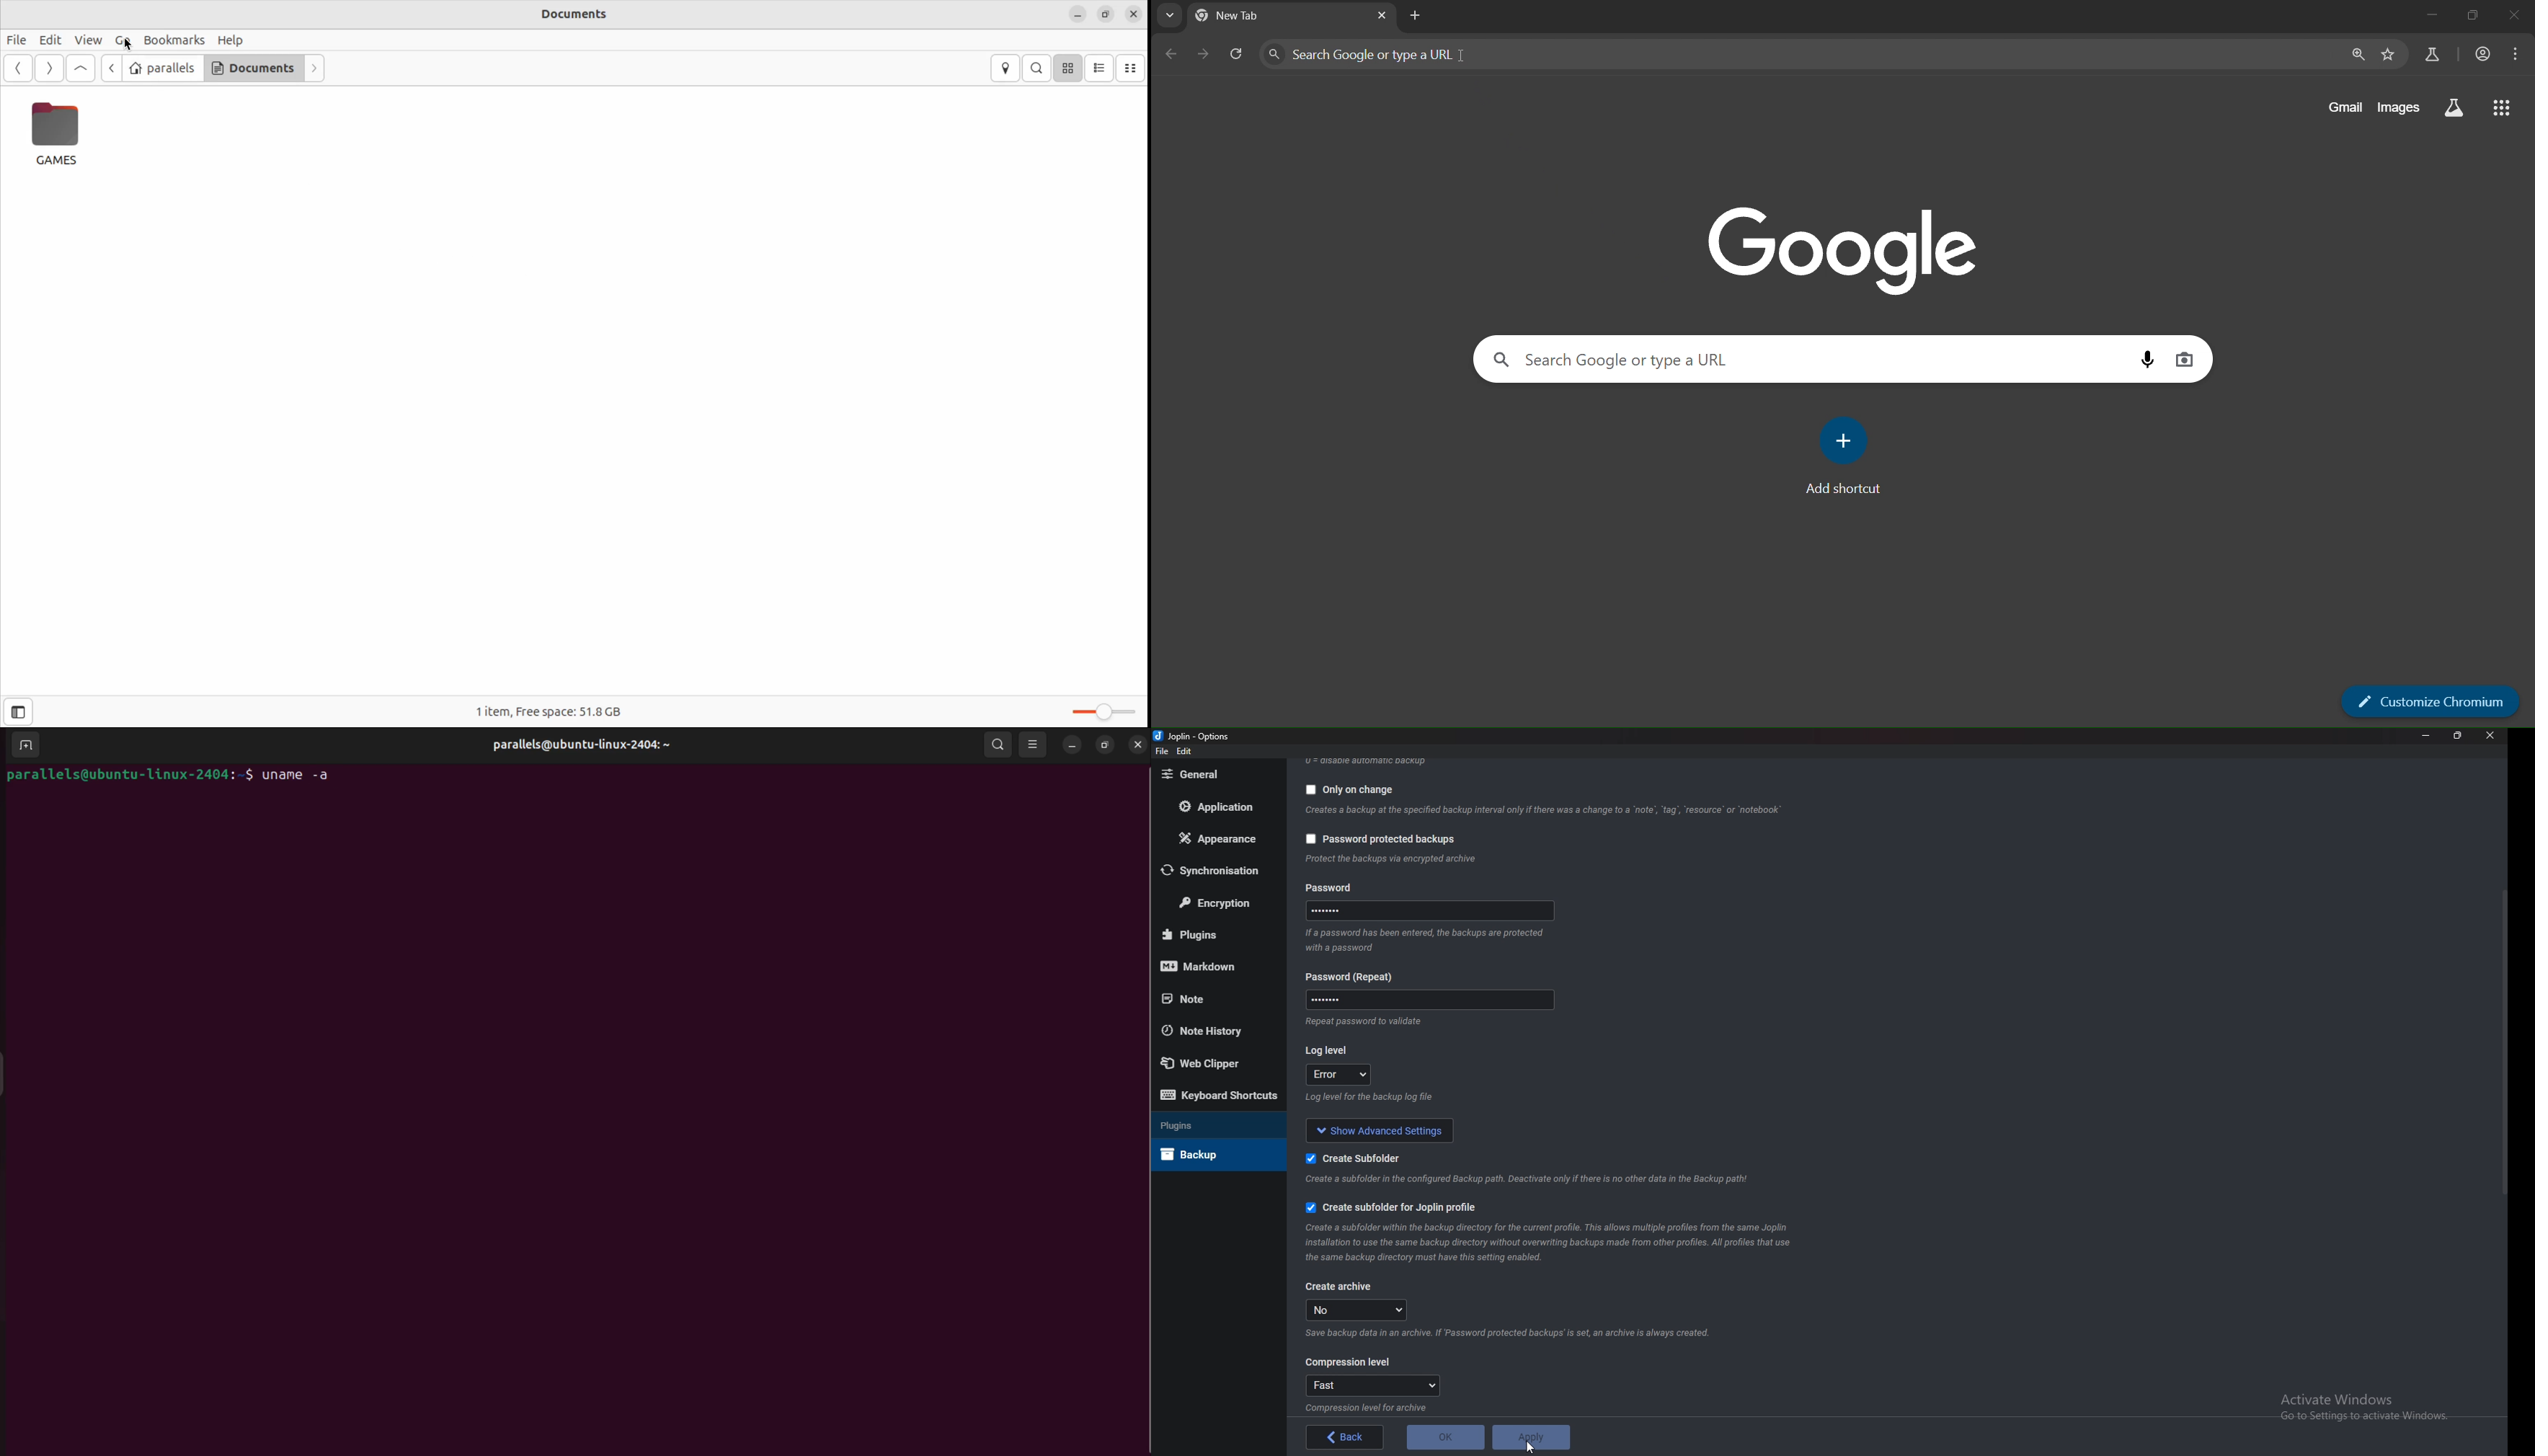 The width and height of the screenshot is (2548, 1456). What do you see at coordinates (1162, 751) in the screenshot?
I see `file` at bounding box center [1162, 751].